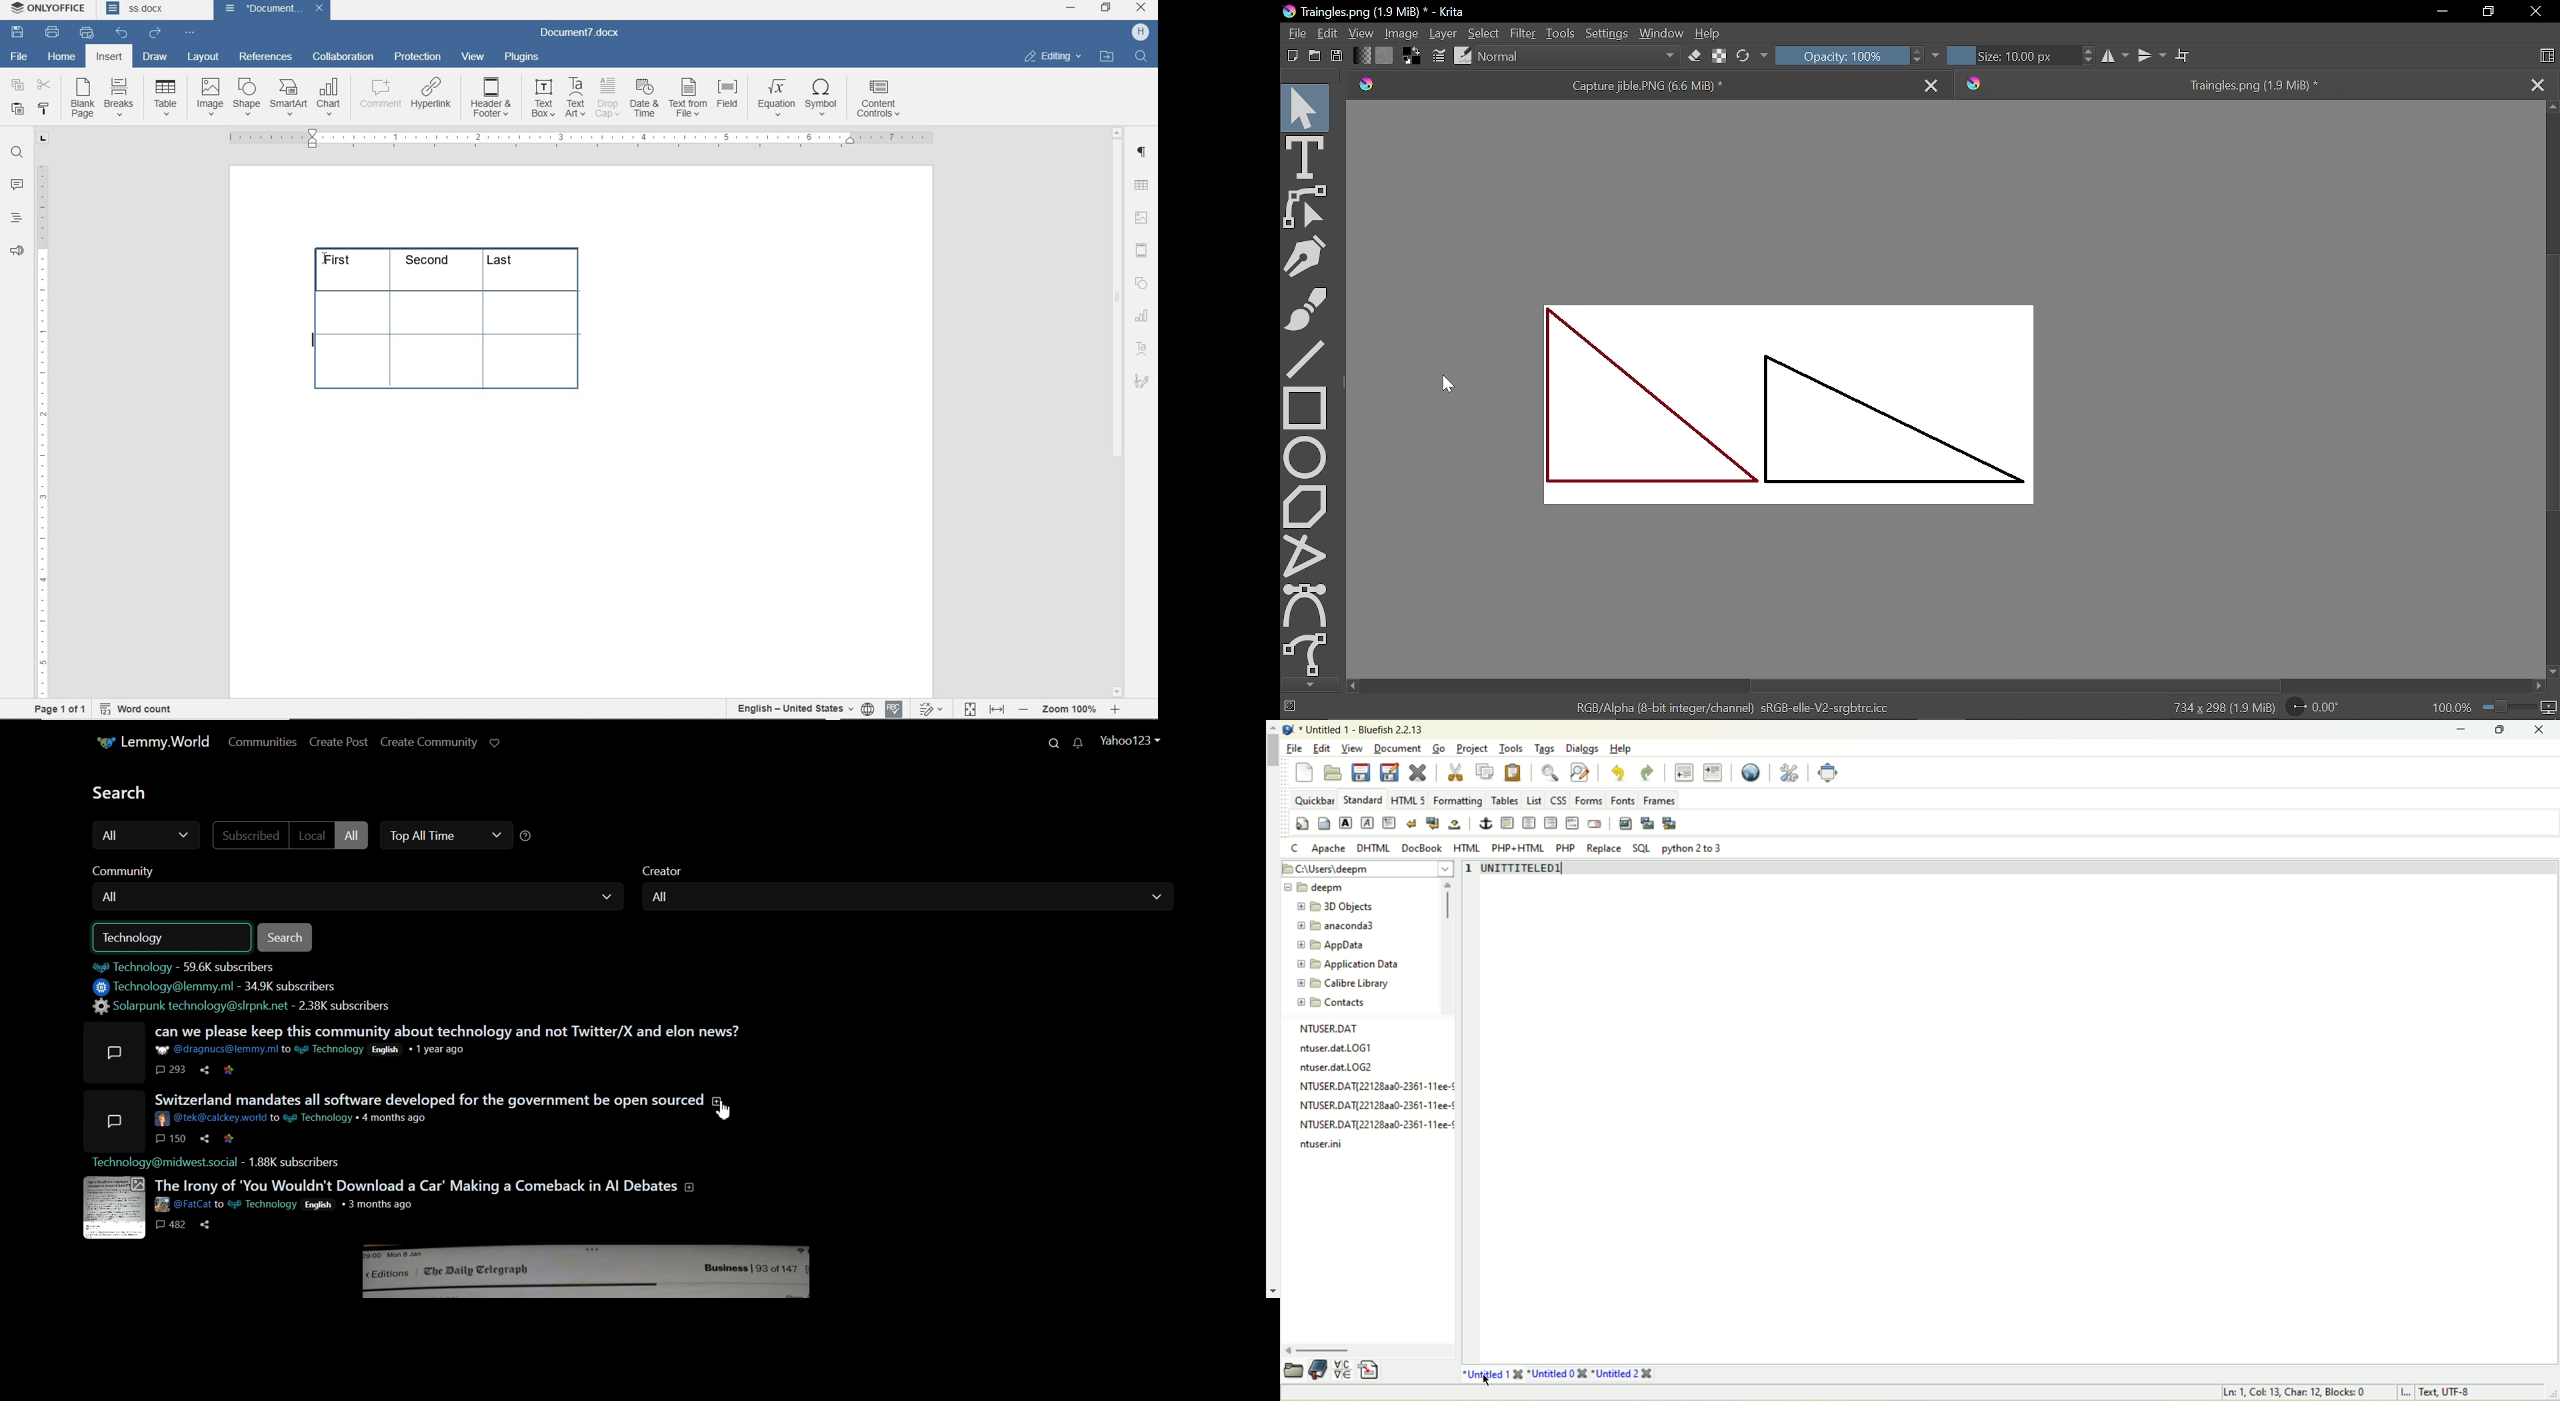 The height and width of the screenshot is (1428, 2576). What do you see at coordinates (1142, 150) in the screenshot?
I see `PARAGRAPH SETTINGS` at bounding box center [1142, 150].